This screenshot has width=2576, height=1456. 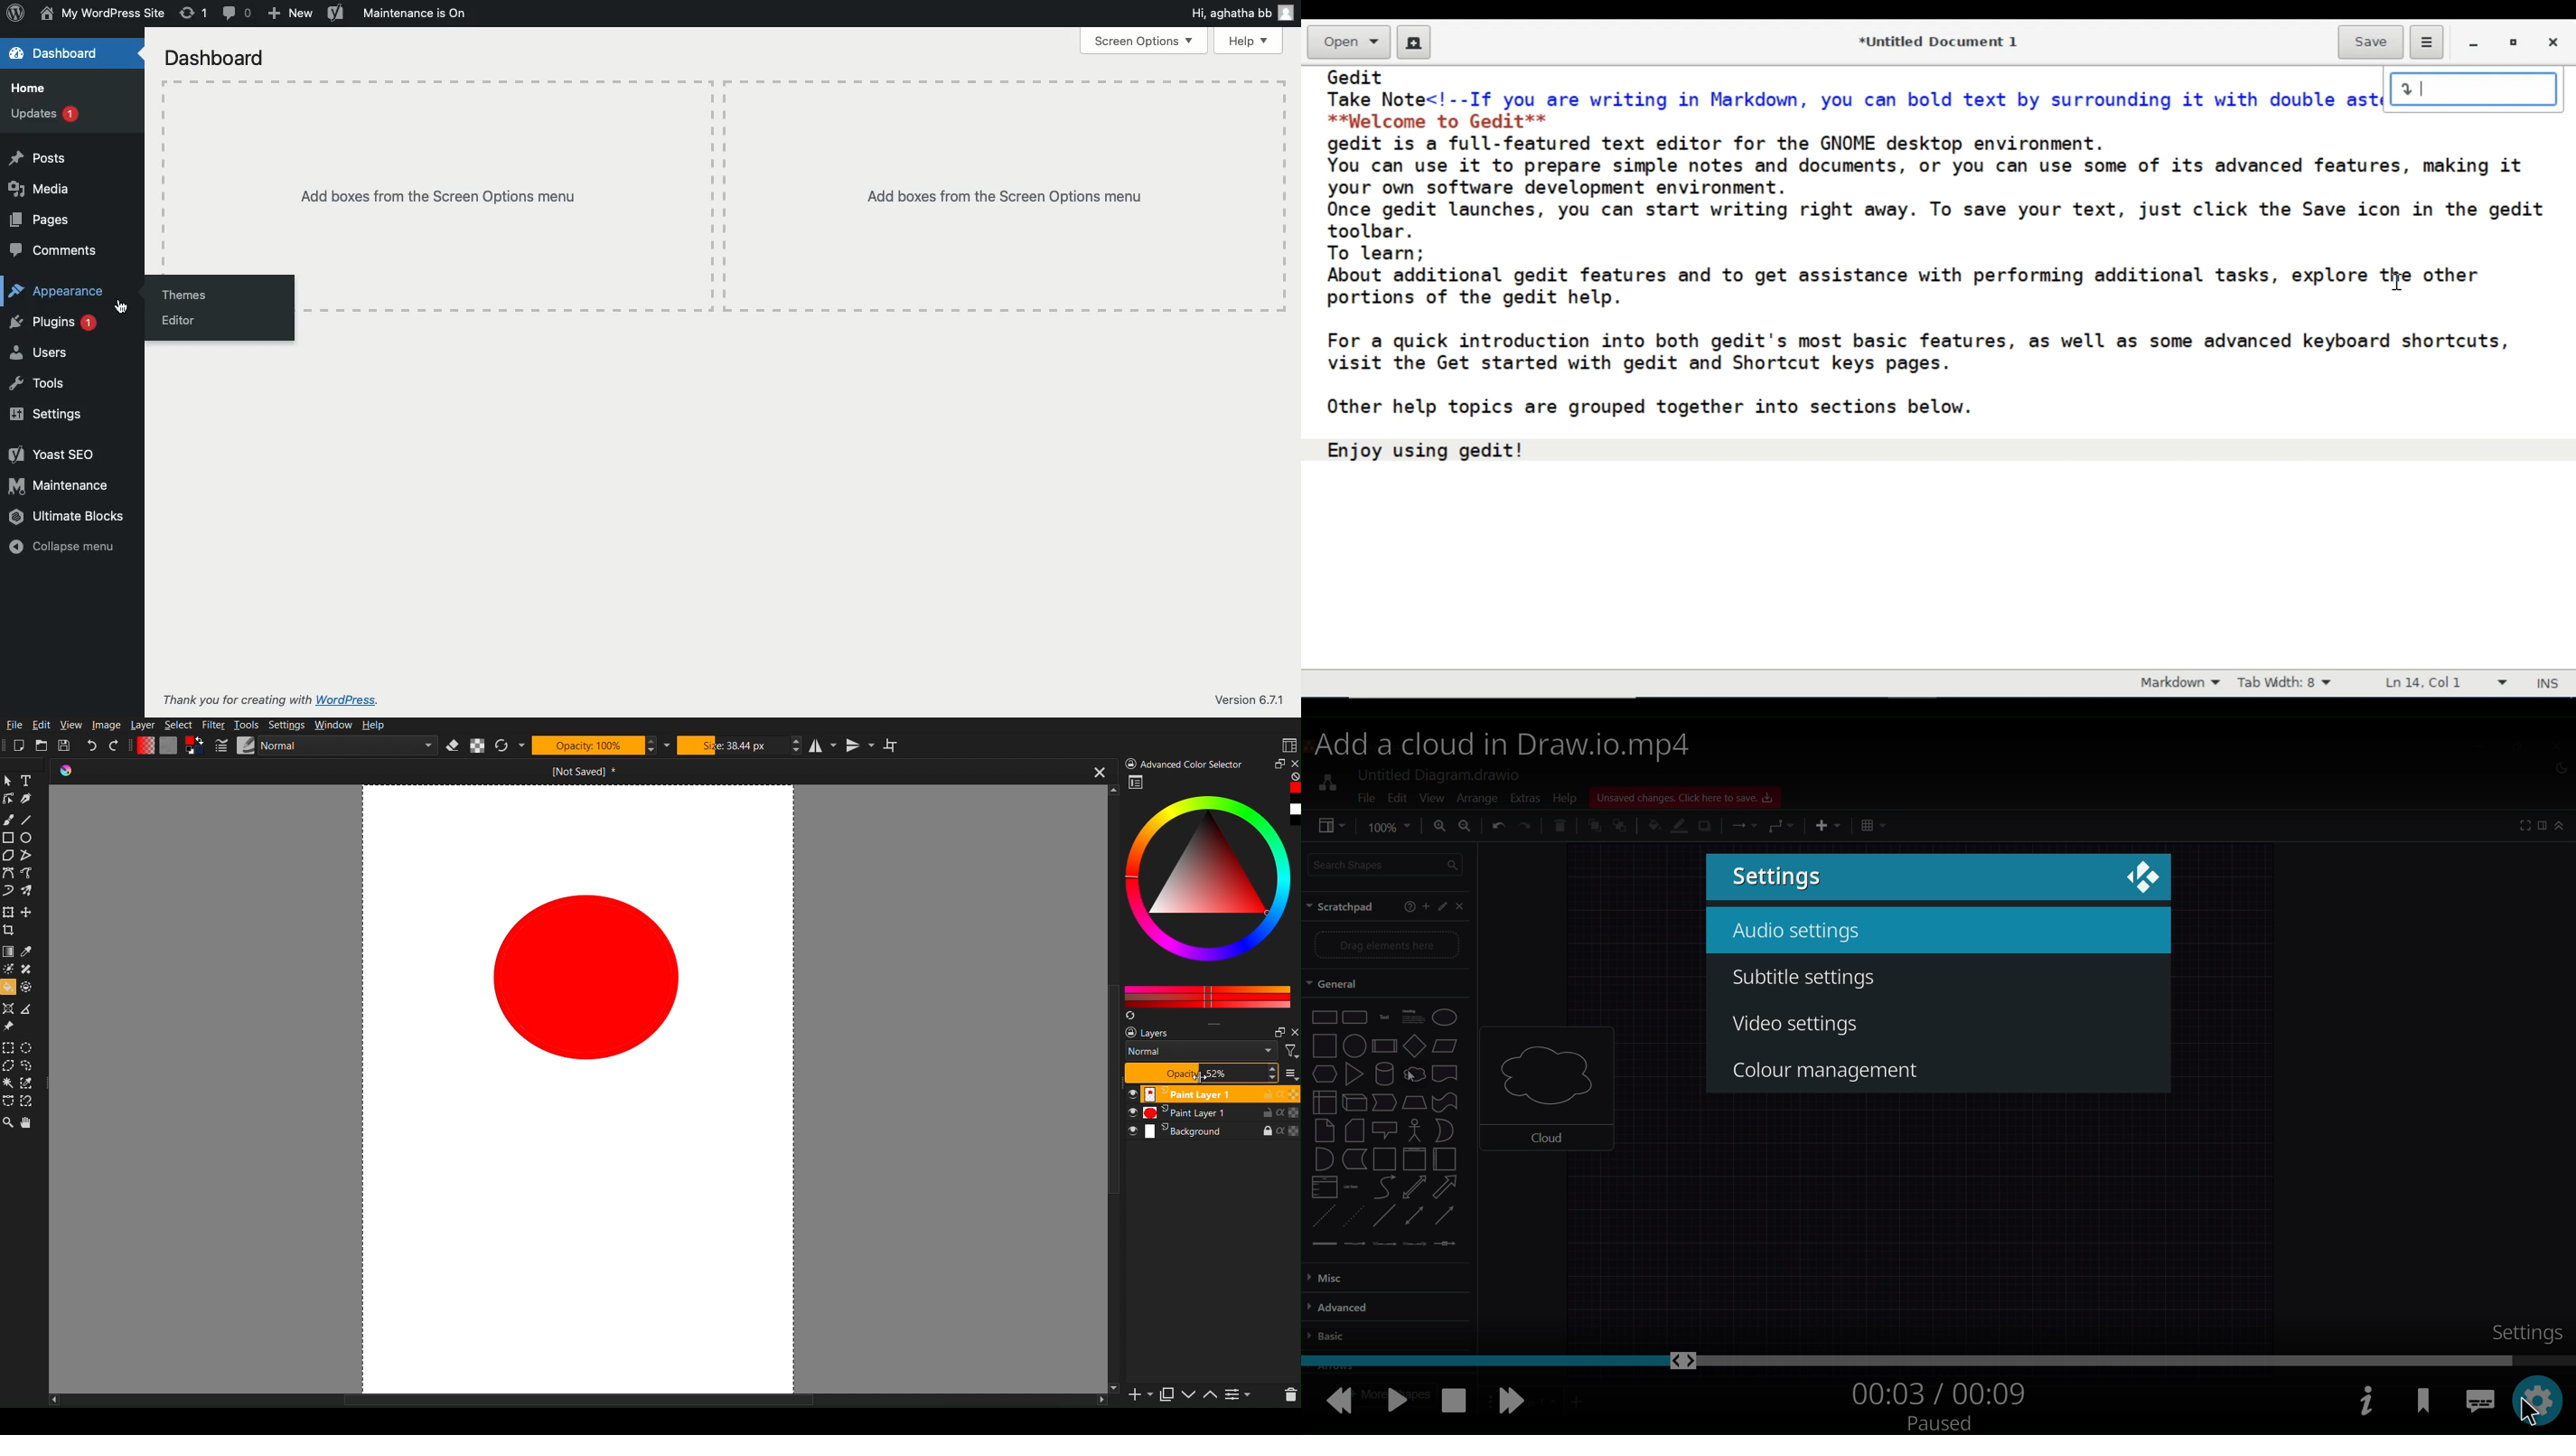 What do you see at coordinates (27, 988) in the screenshot?
I see `Enclose & Fill` at bounding box center [27, 988].